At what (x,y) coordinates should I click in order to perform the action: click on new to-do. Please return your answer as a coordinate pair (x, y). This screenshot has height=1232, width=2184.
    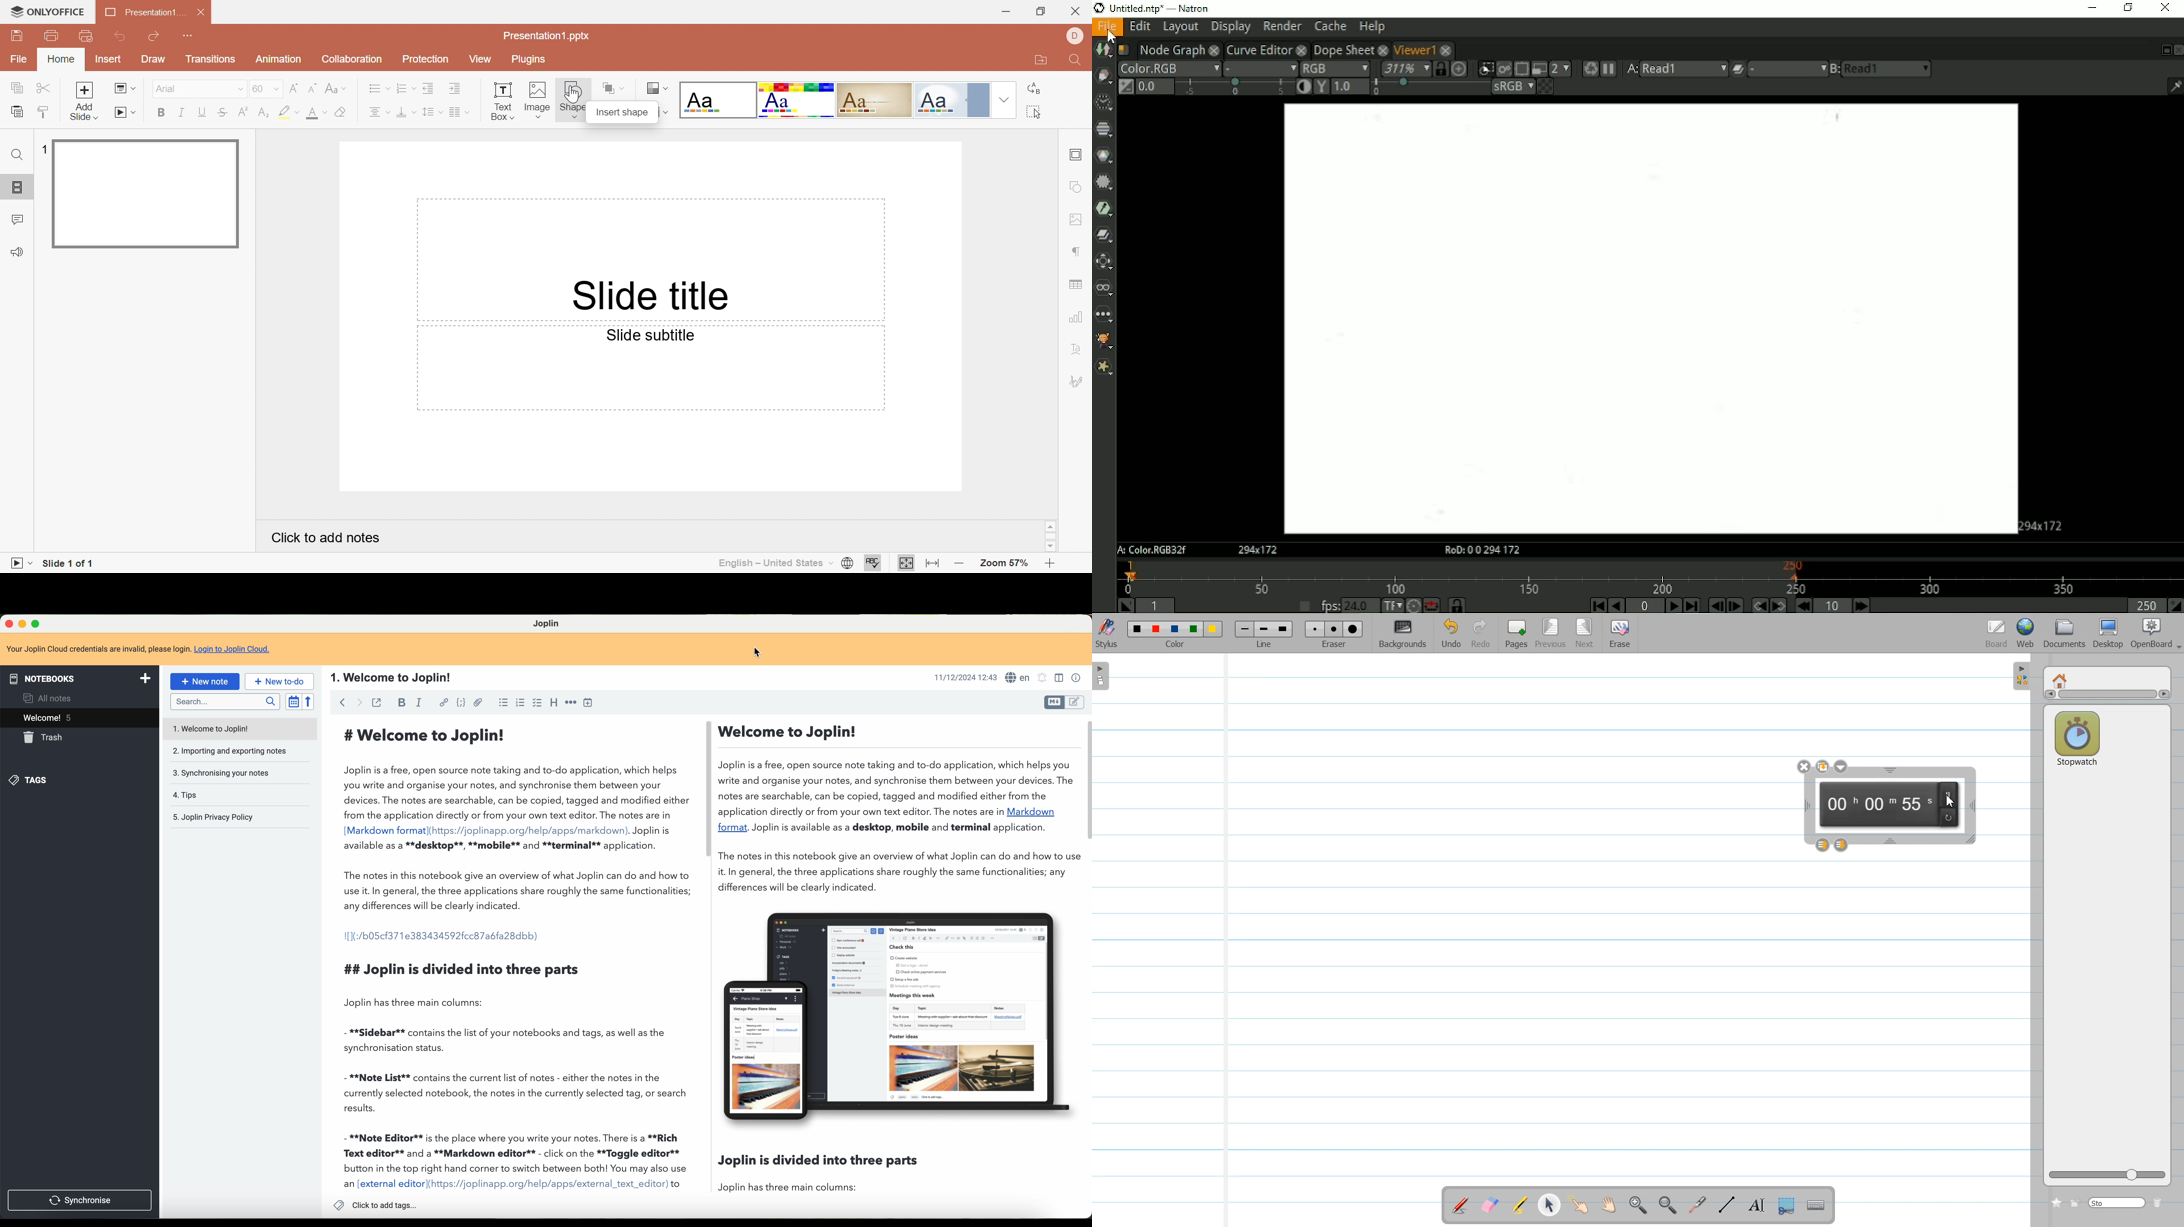
    Looking at the image, I should click on (279, 681).